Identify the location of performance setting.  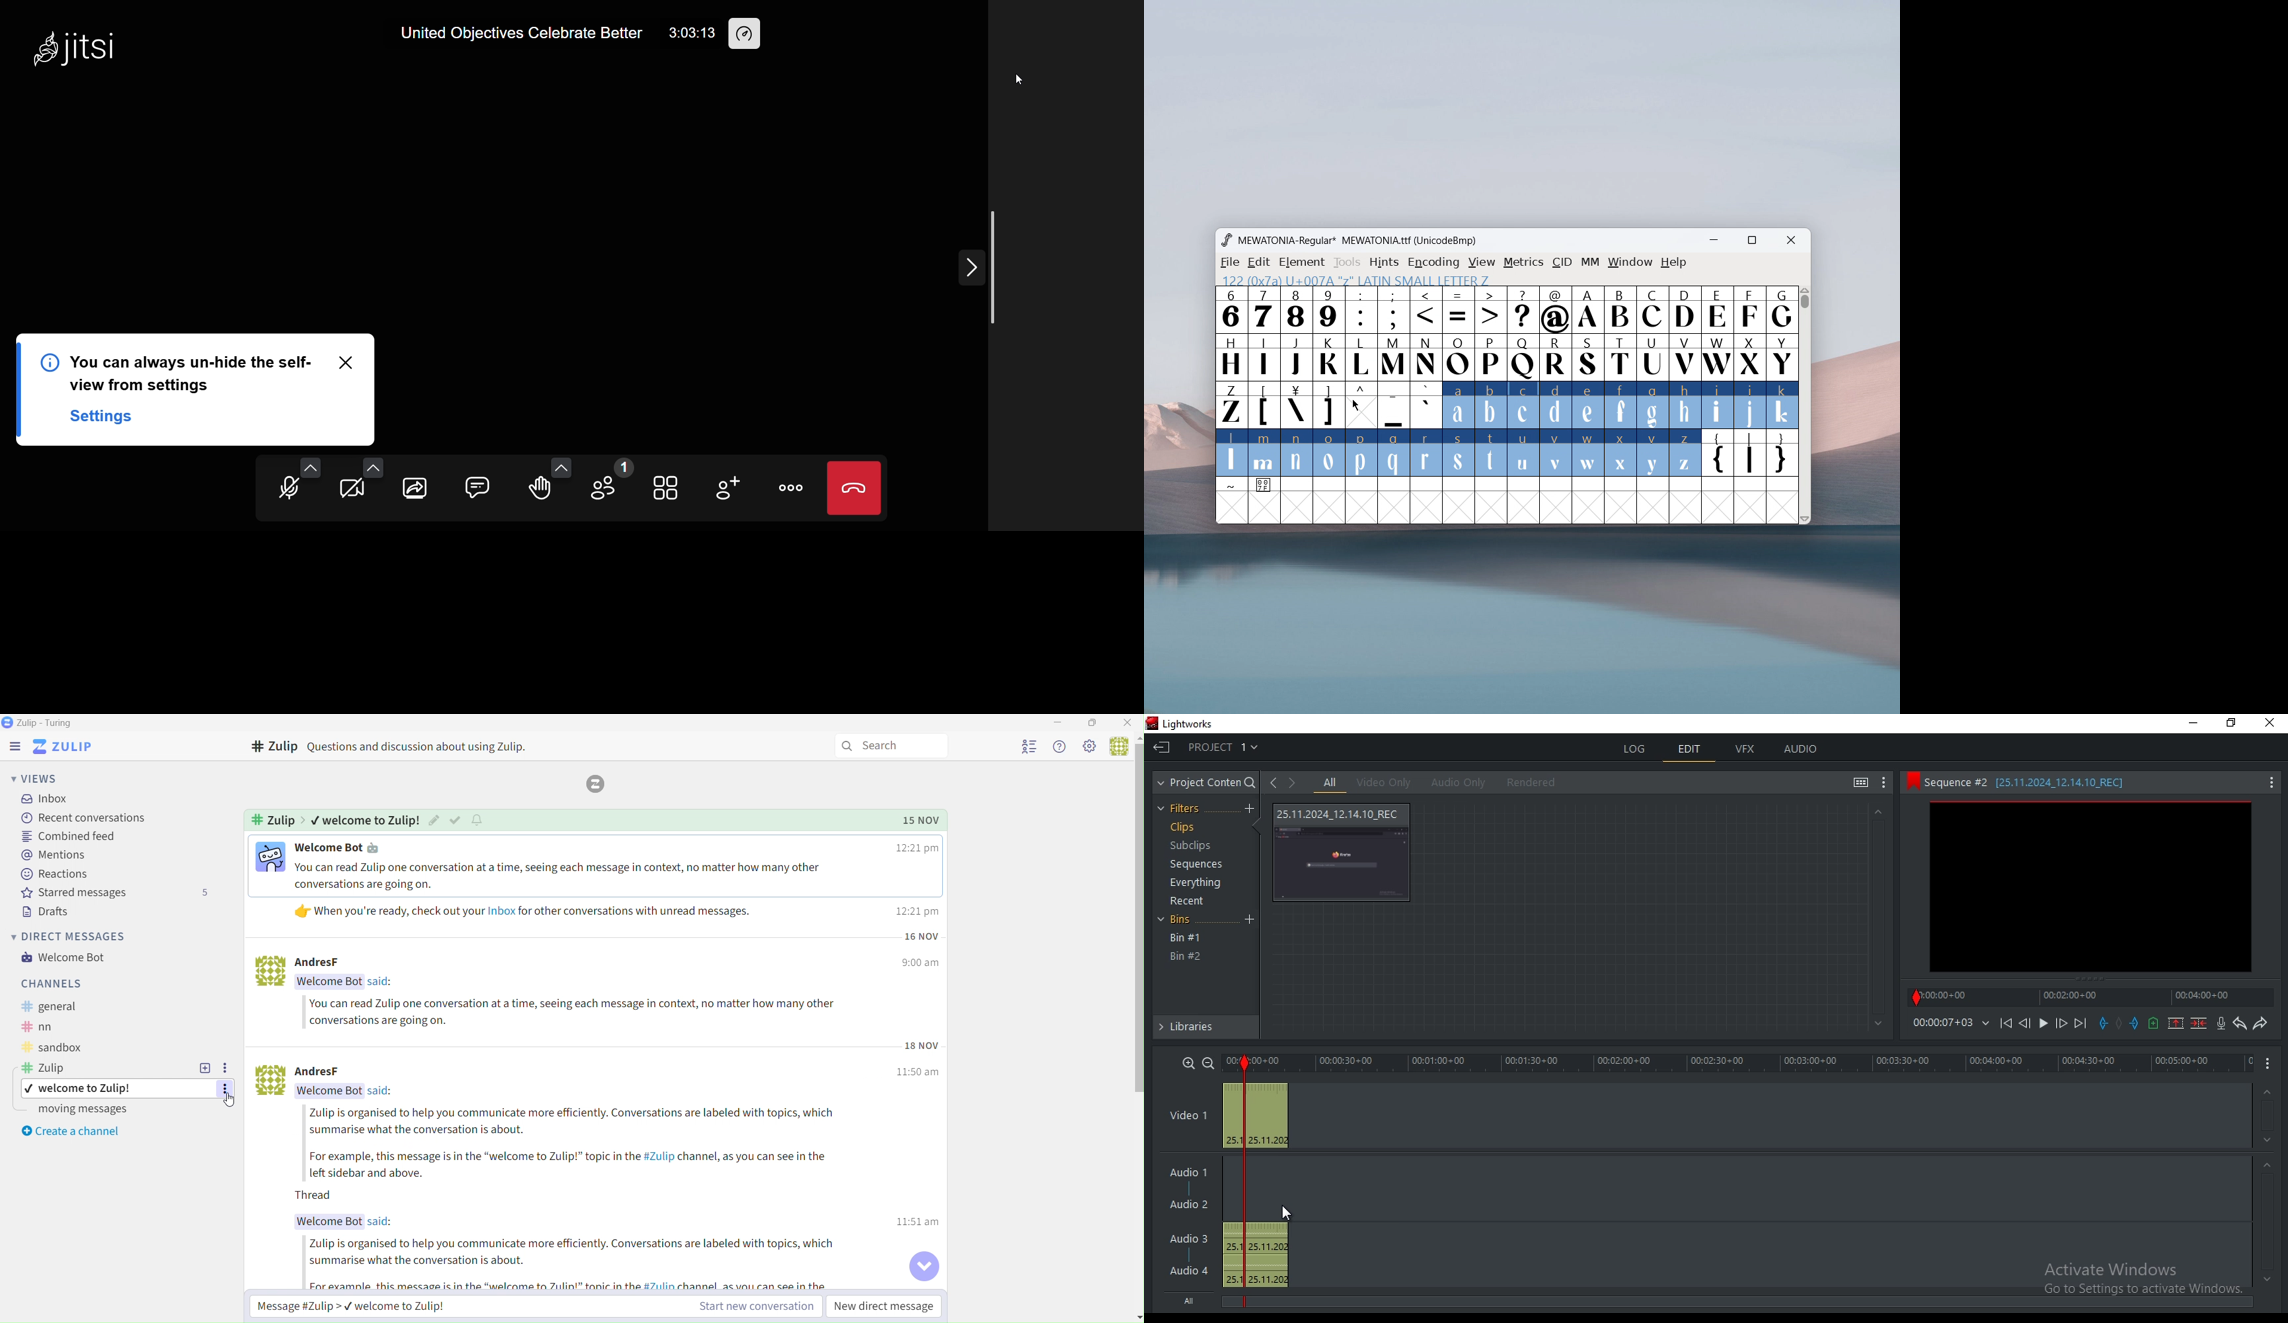
(746, 34).